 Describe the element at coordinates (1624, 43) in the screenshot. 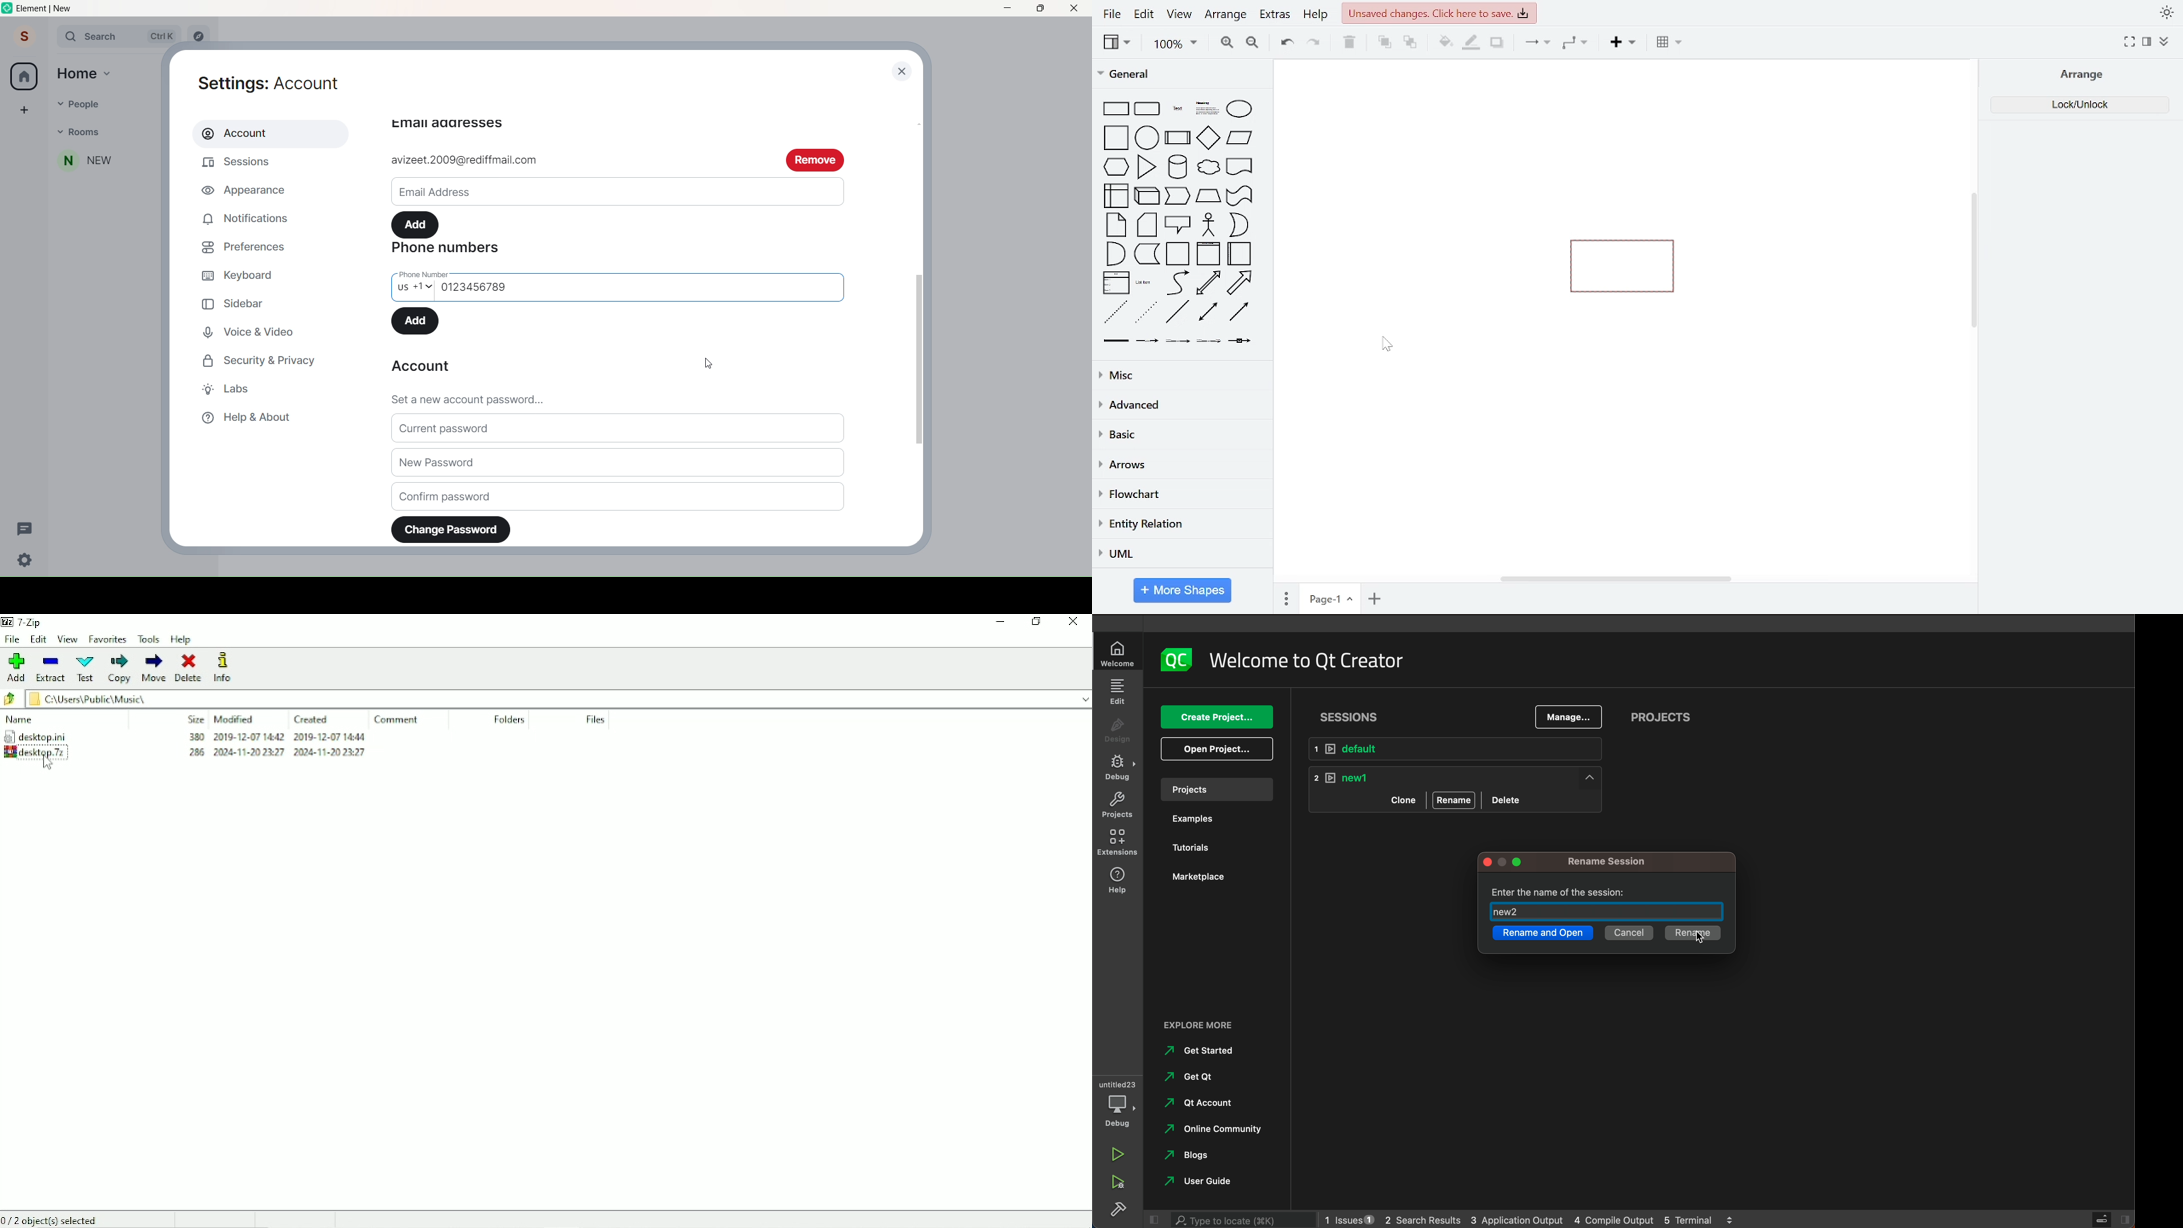

I see `insert` at that location.